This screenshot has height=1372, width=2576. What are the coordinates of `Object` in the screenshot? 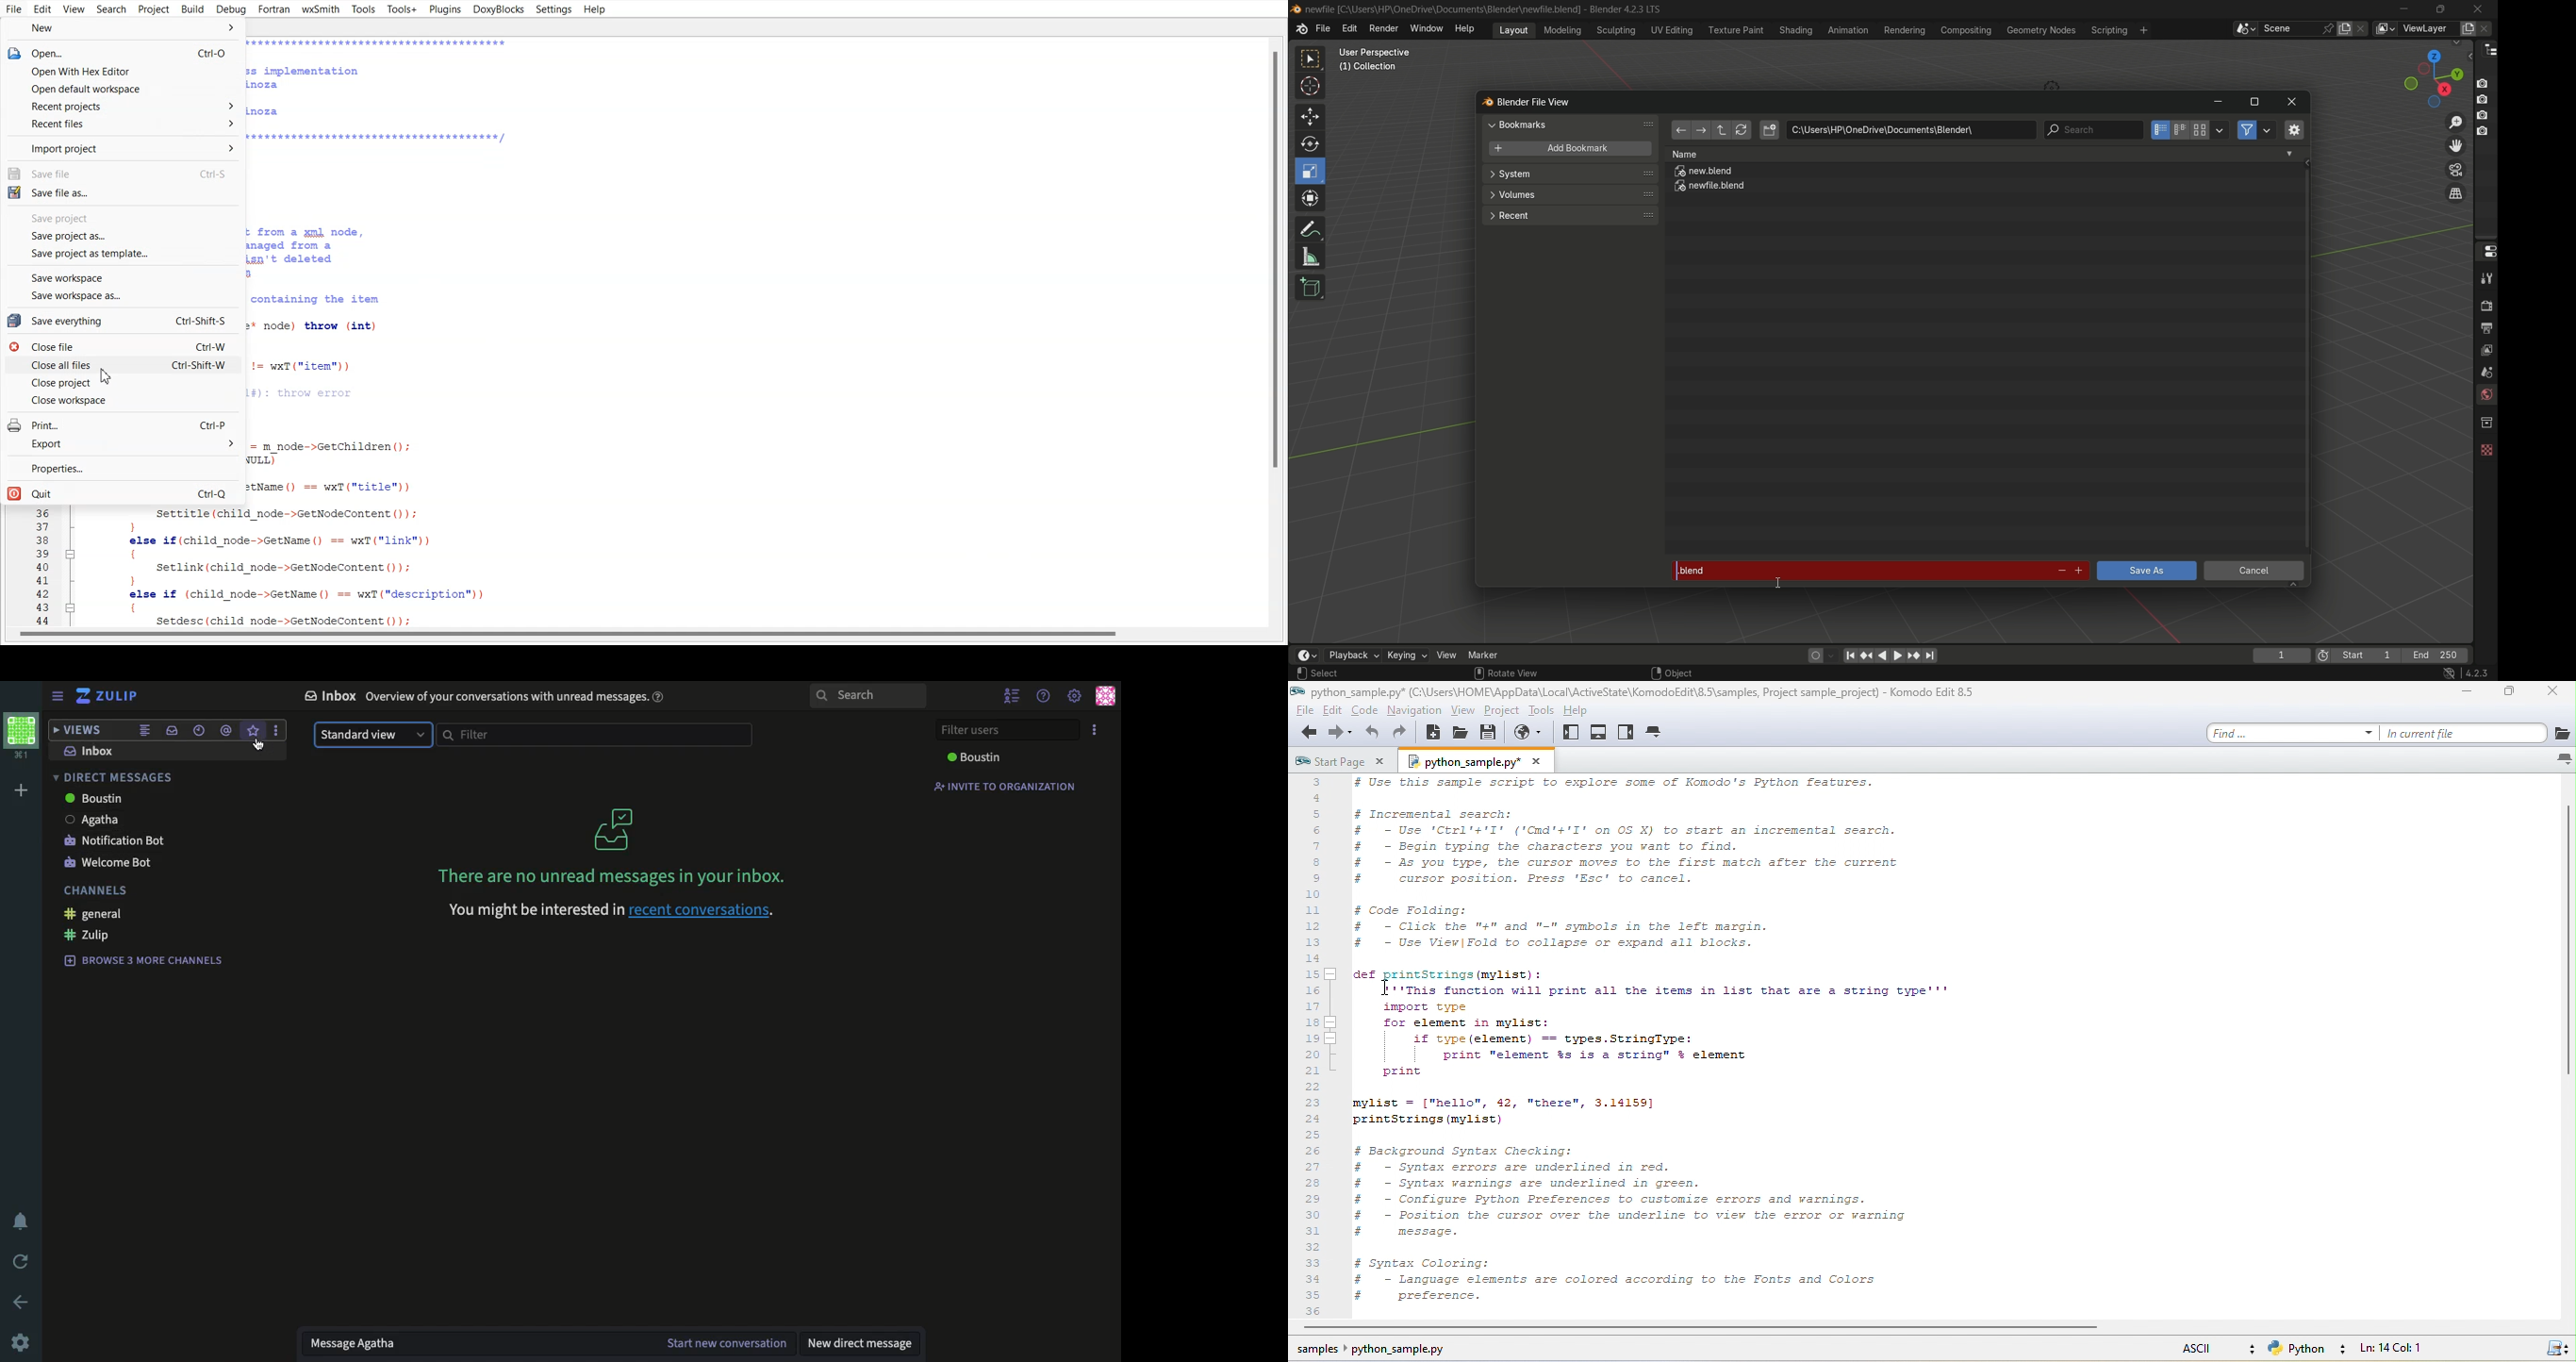 It's located at (1687, 670).